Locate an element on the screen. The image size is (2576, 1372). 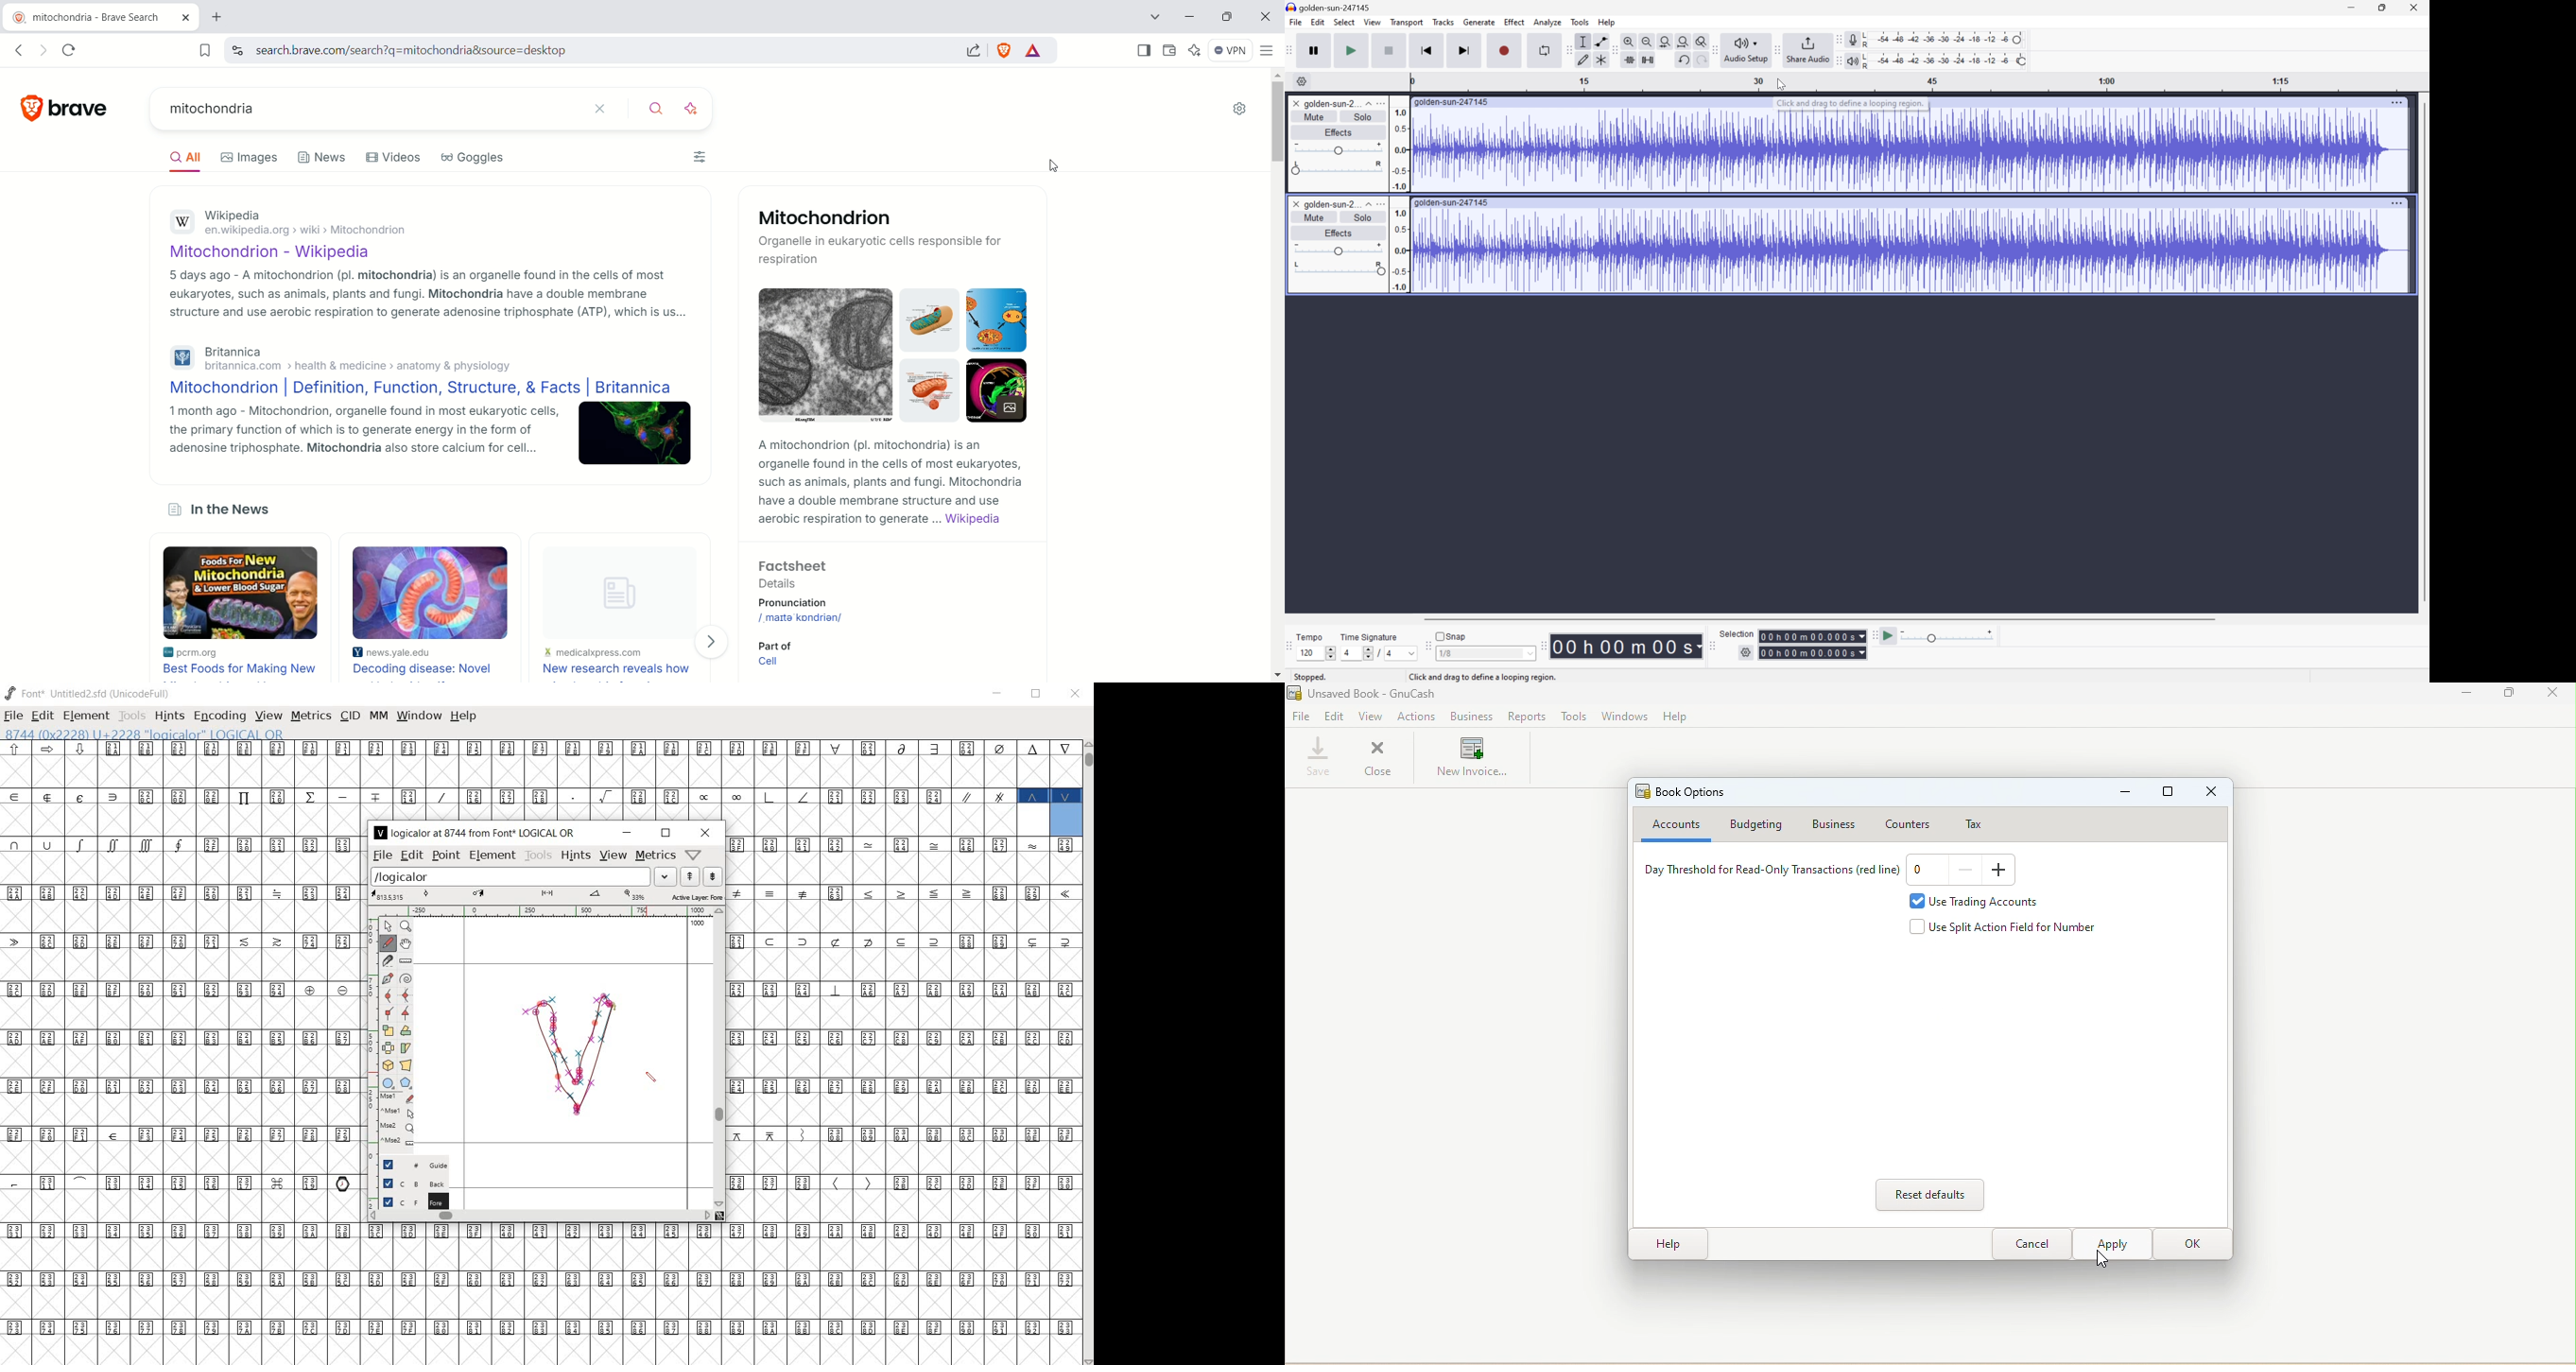
Playback level: 100% is located at coordinates (1946, 62).